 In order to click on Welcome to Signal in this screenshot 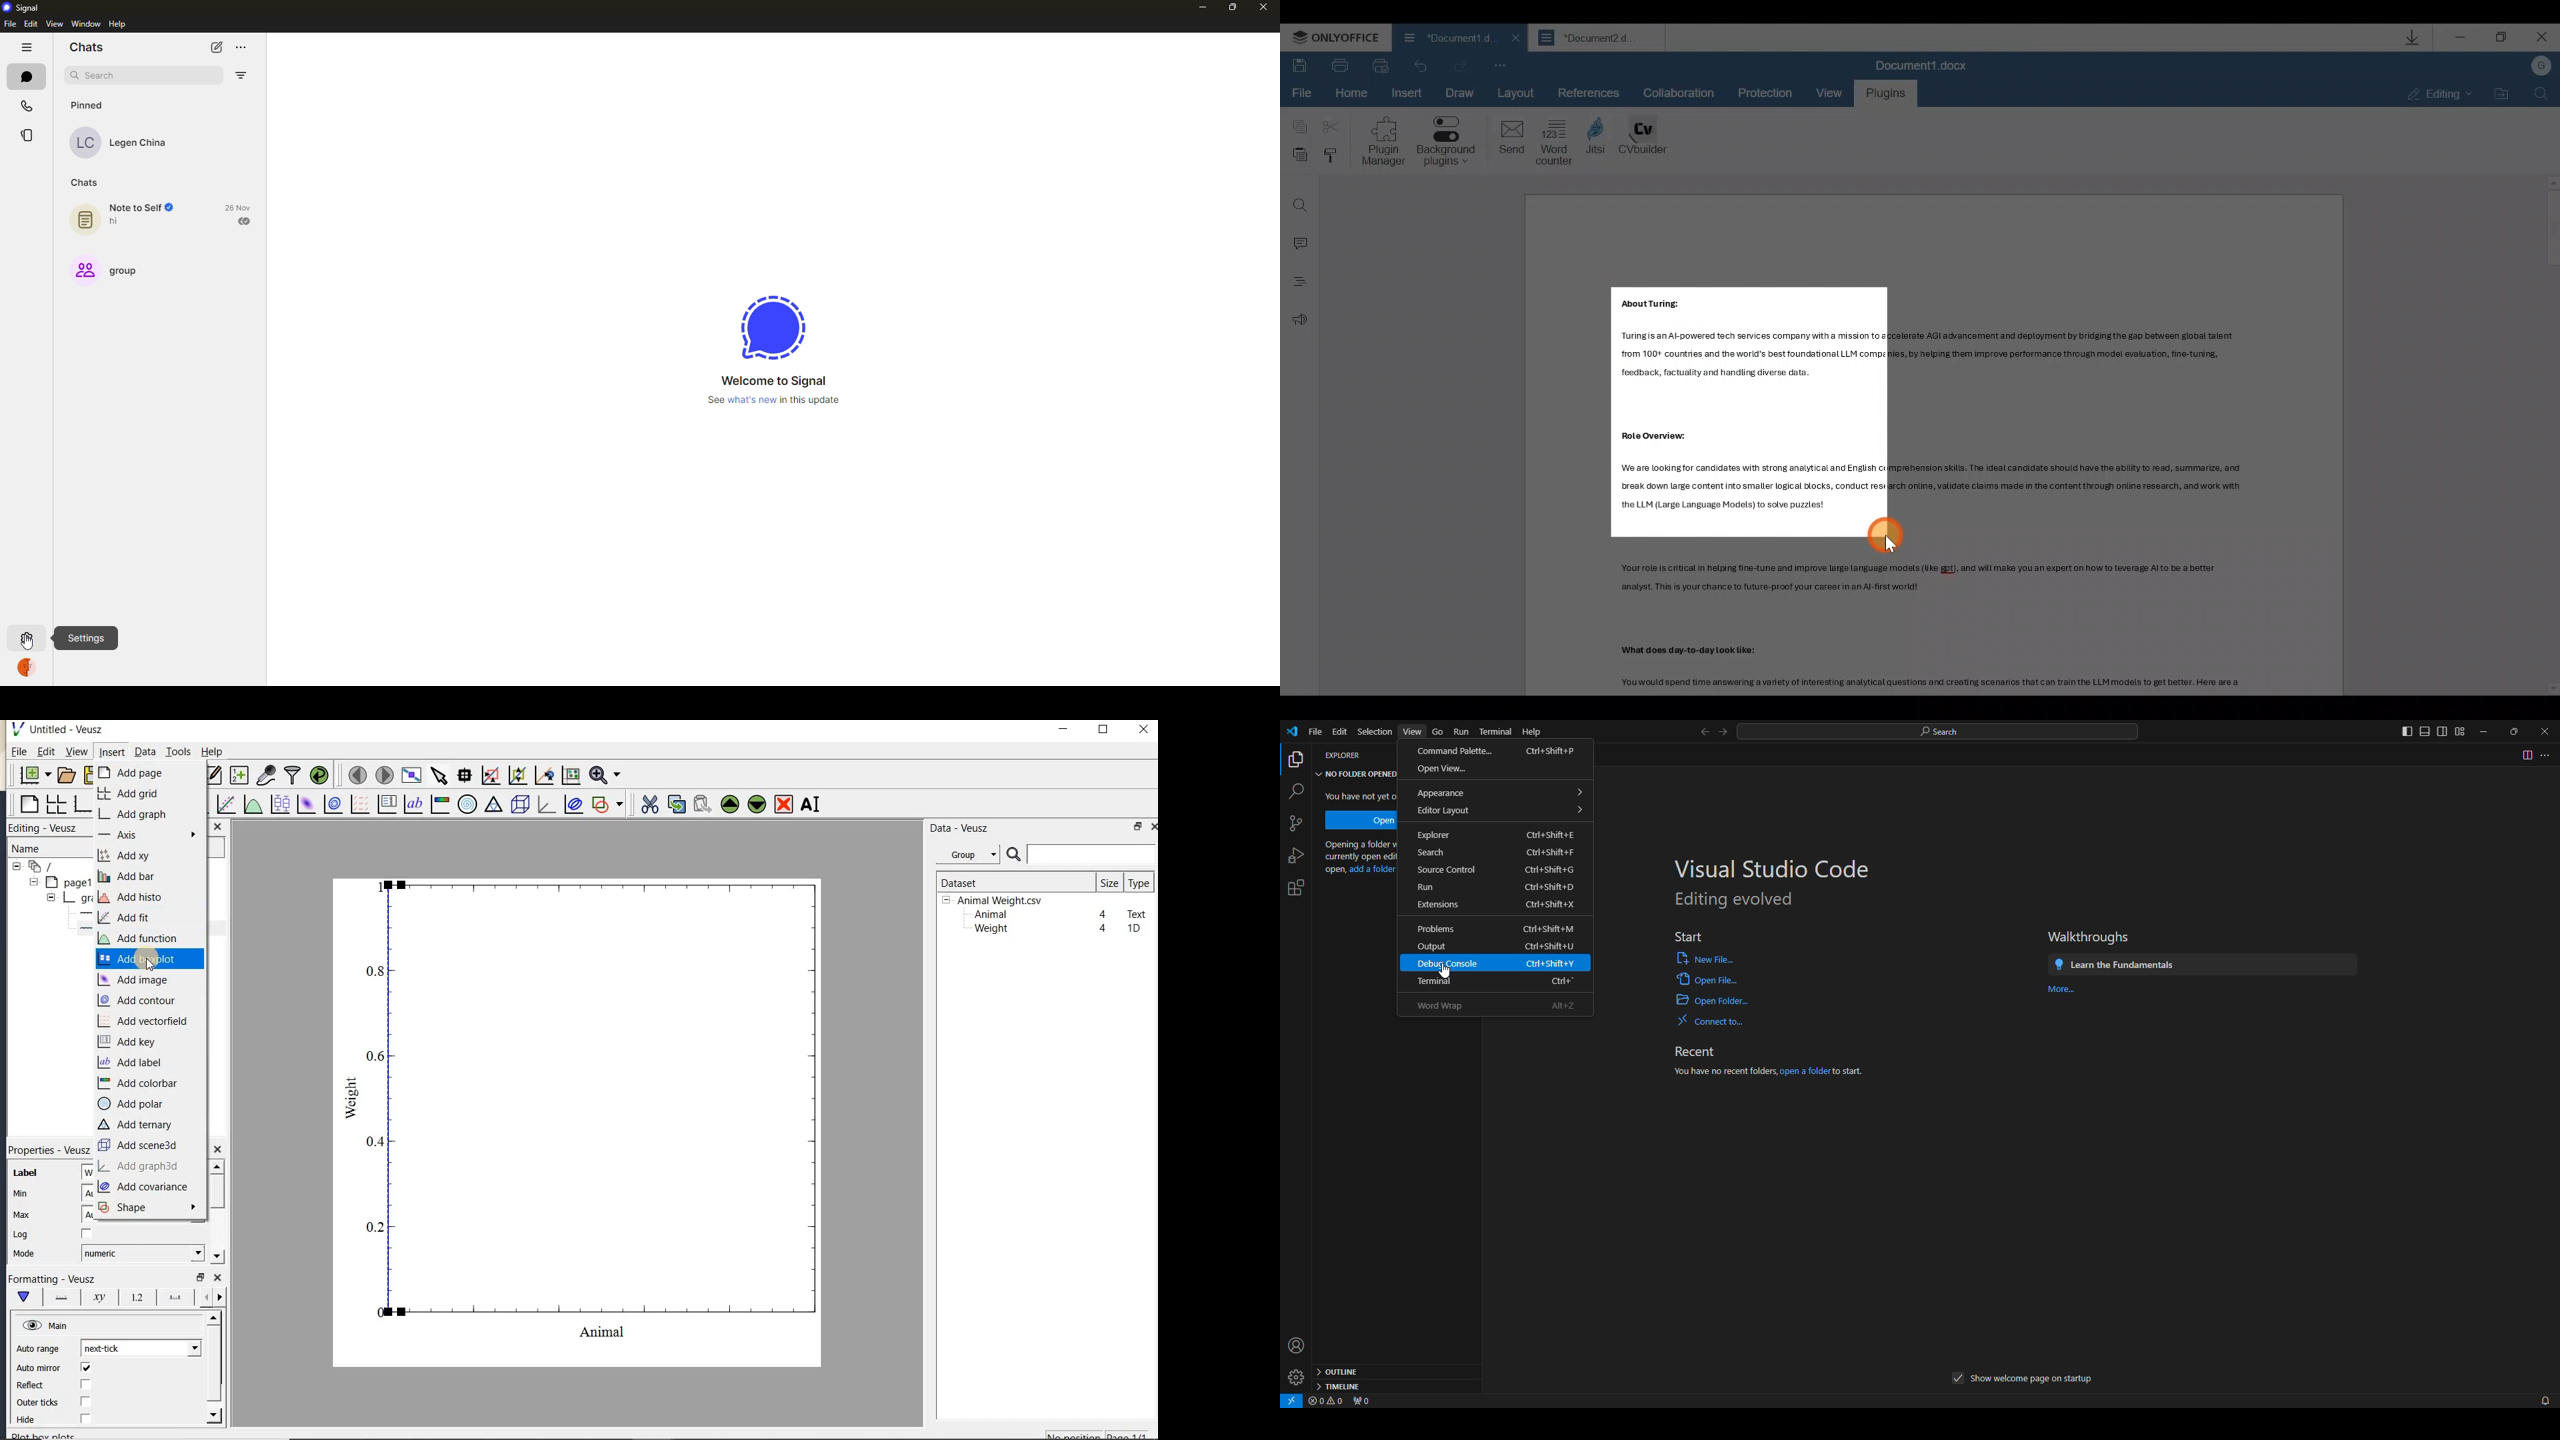, I will do `click(768, 381)`.